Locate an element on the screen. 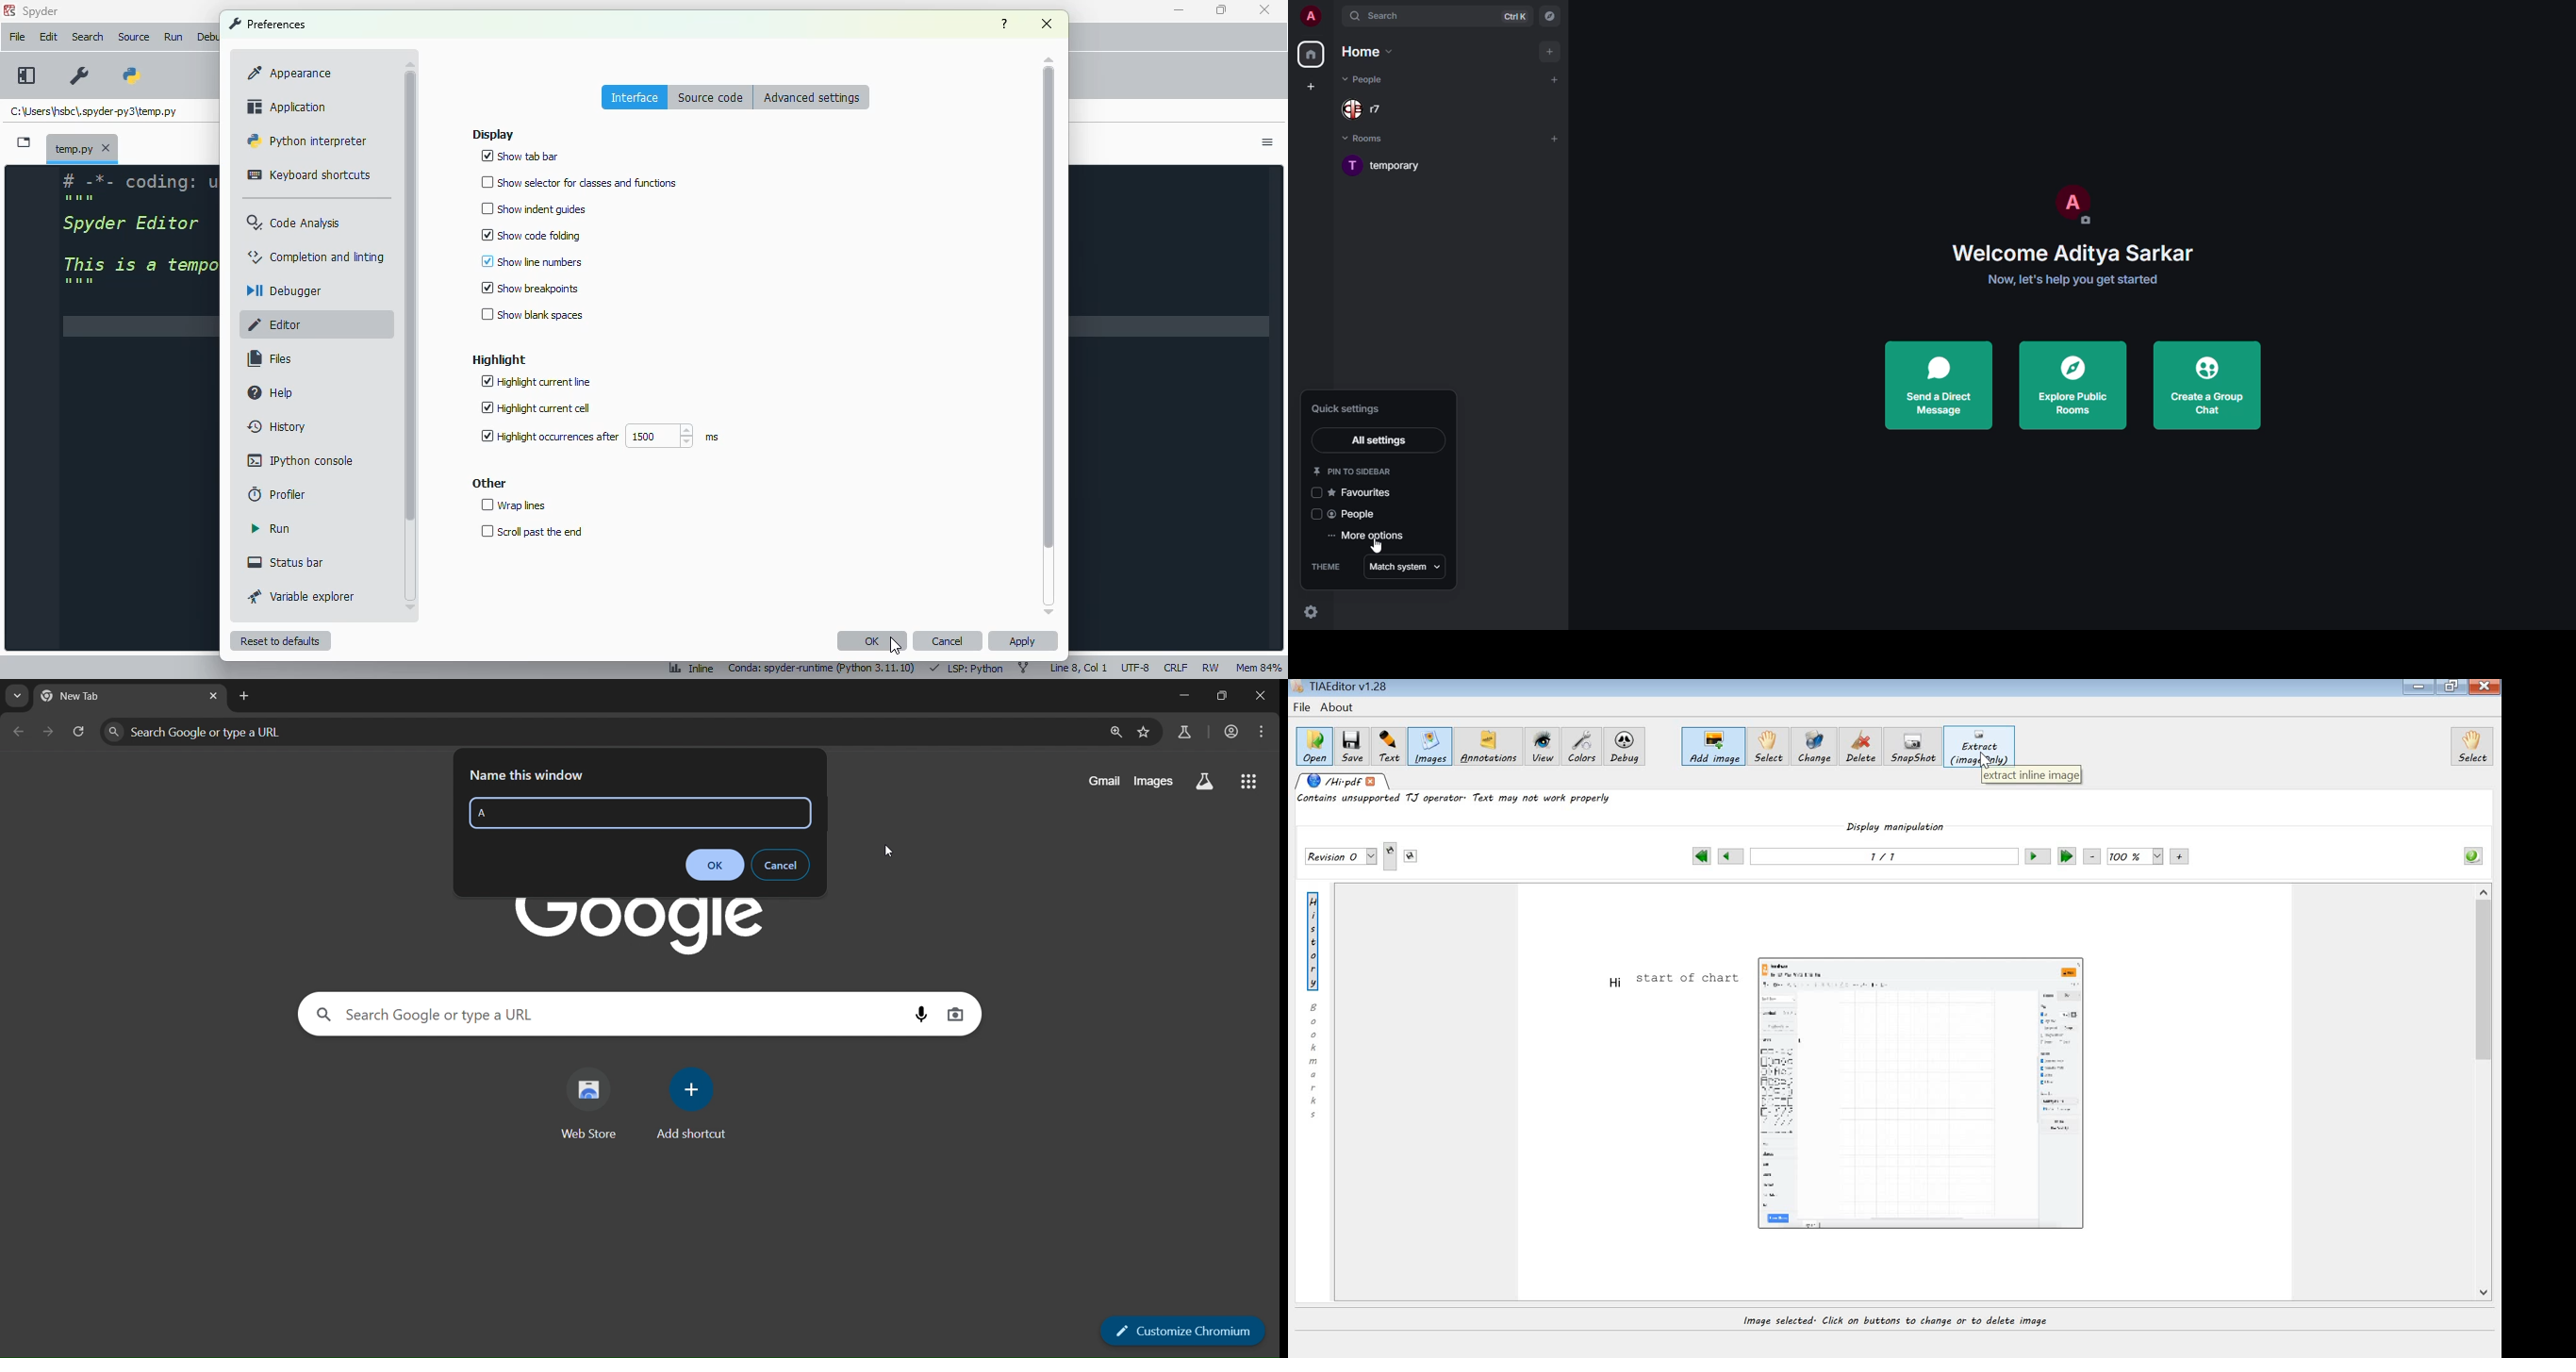 This screenshot has height=1372, width=2576. pin to sidebar is located at coordinates (1354, 471).